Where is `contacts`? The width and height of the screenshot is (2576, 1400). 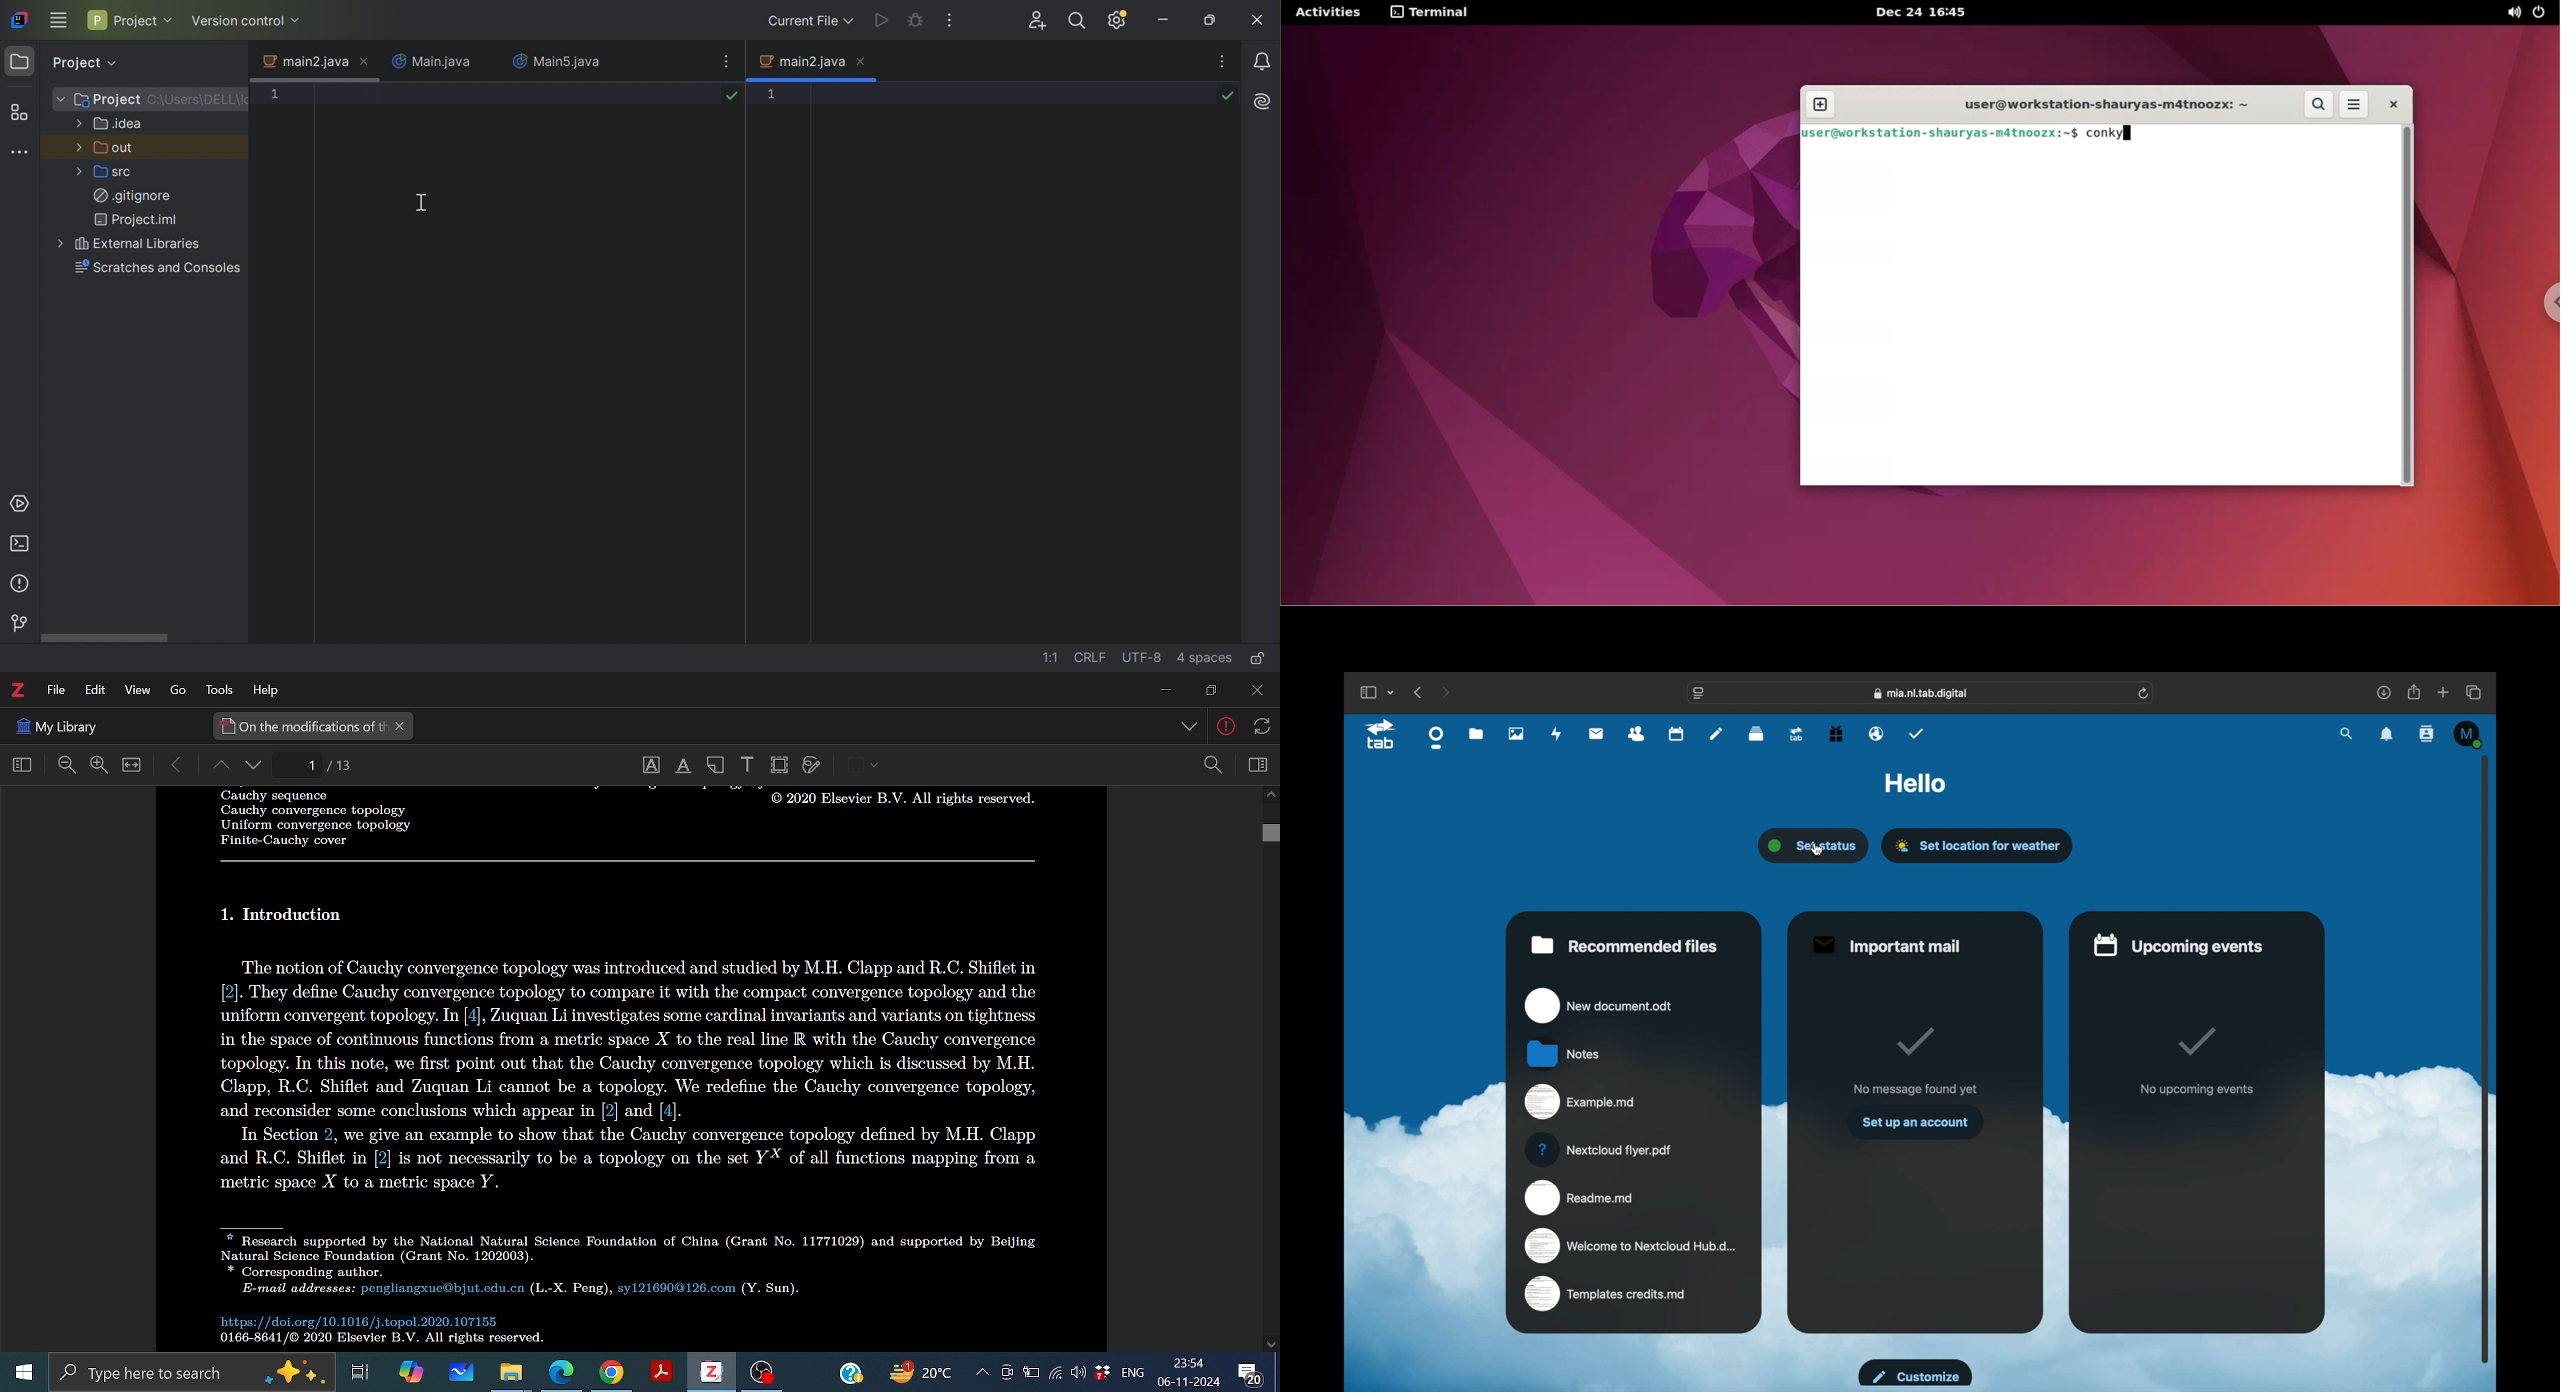
contacts is located at coordinates (2427, 733).